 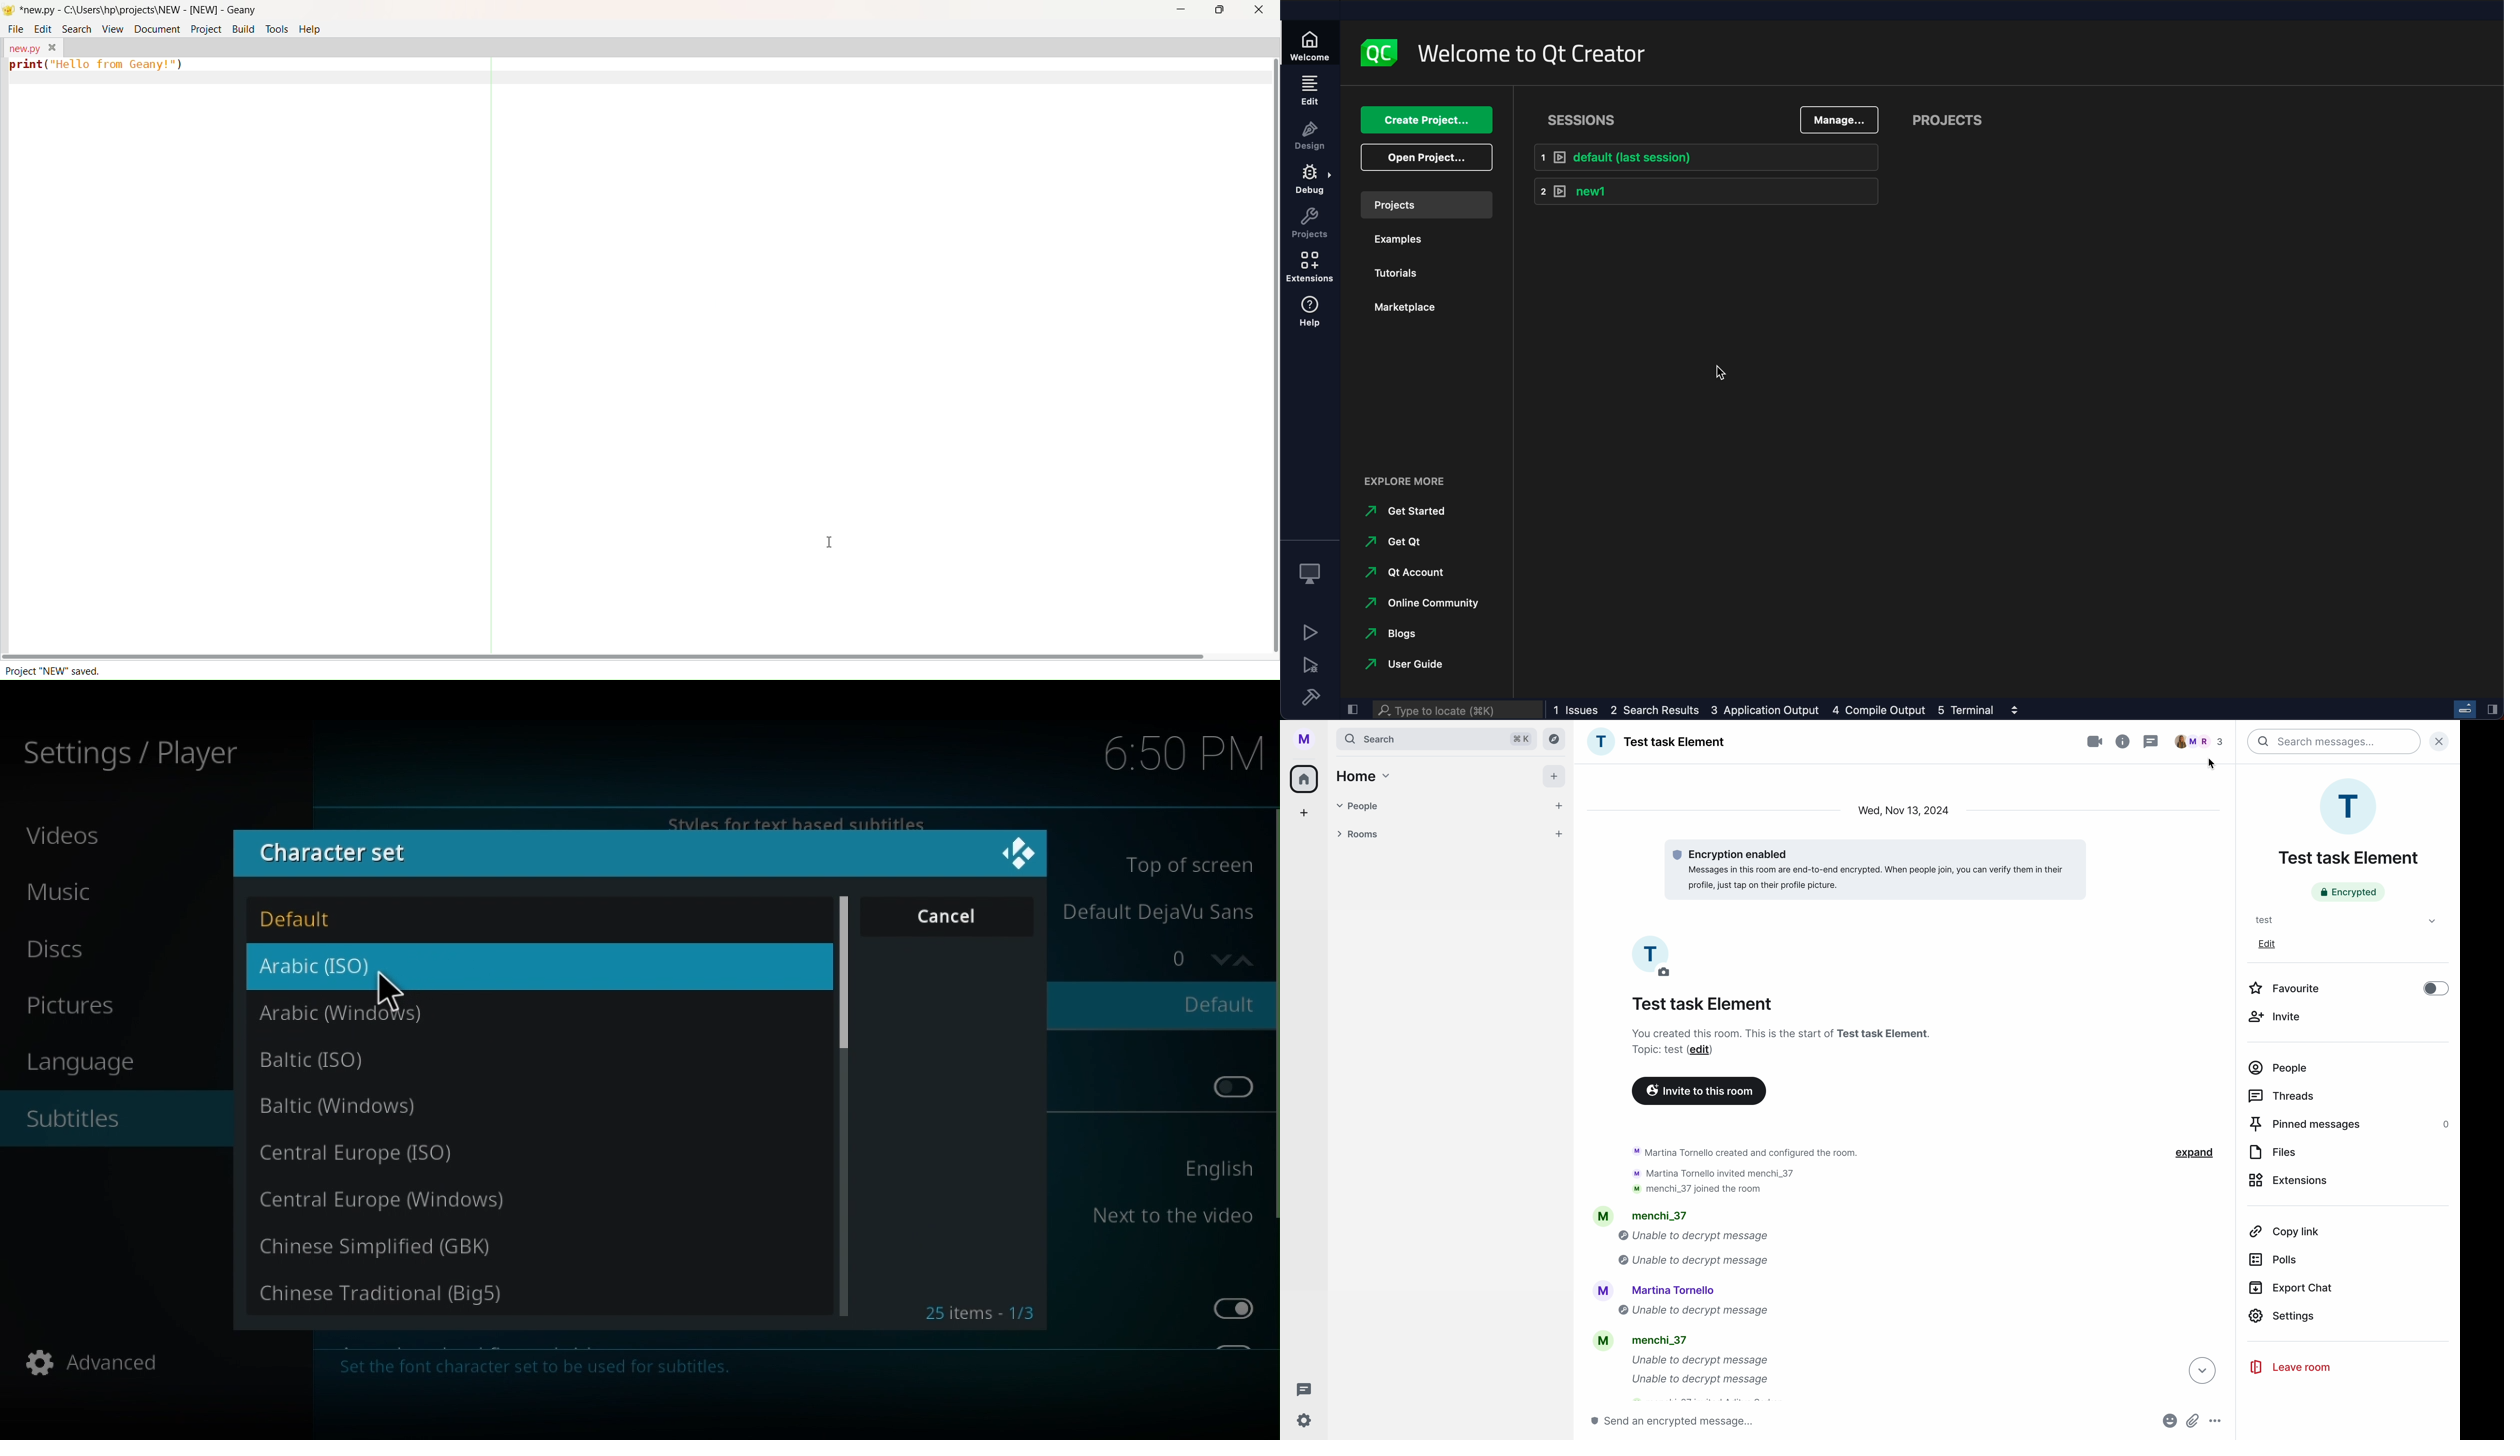 What do you see at coordinates (1302, 738) in the screenshot?
I see `profile` at bounding box center [1302, 738].